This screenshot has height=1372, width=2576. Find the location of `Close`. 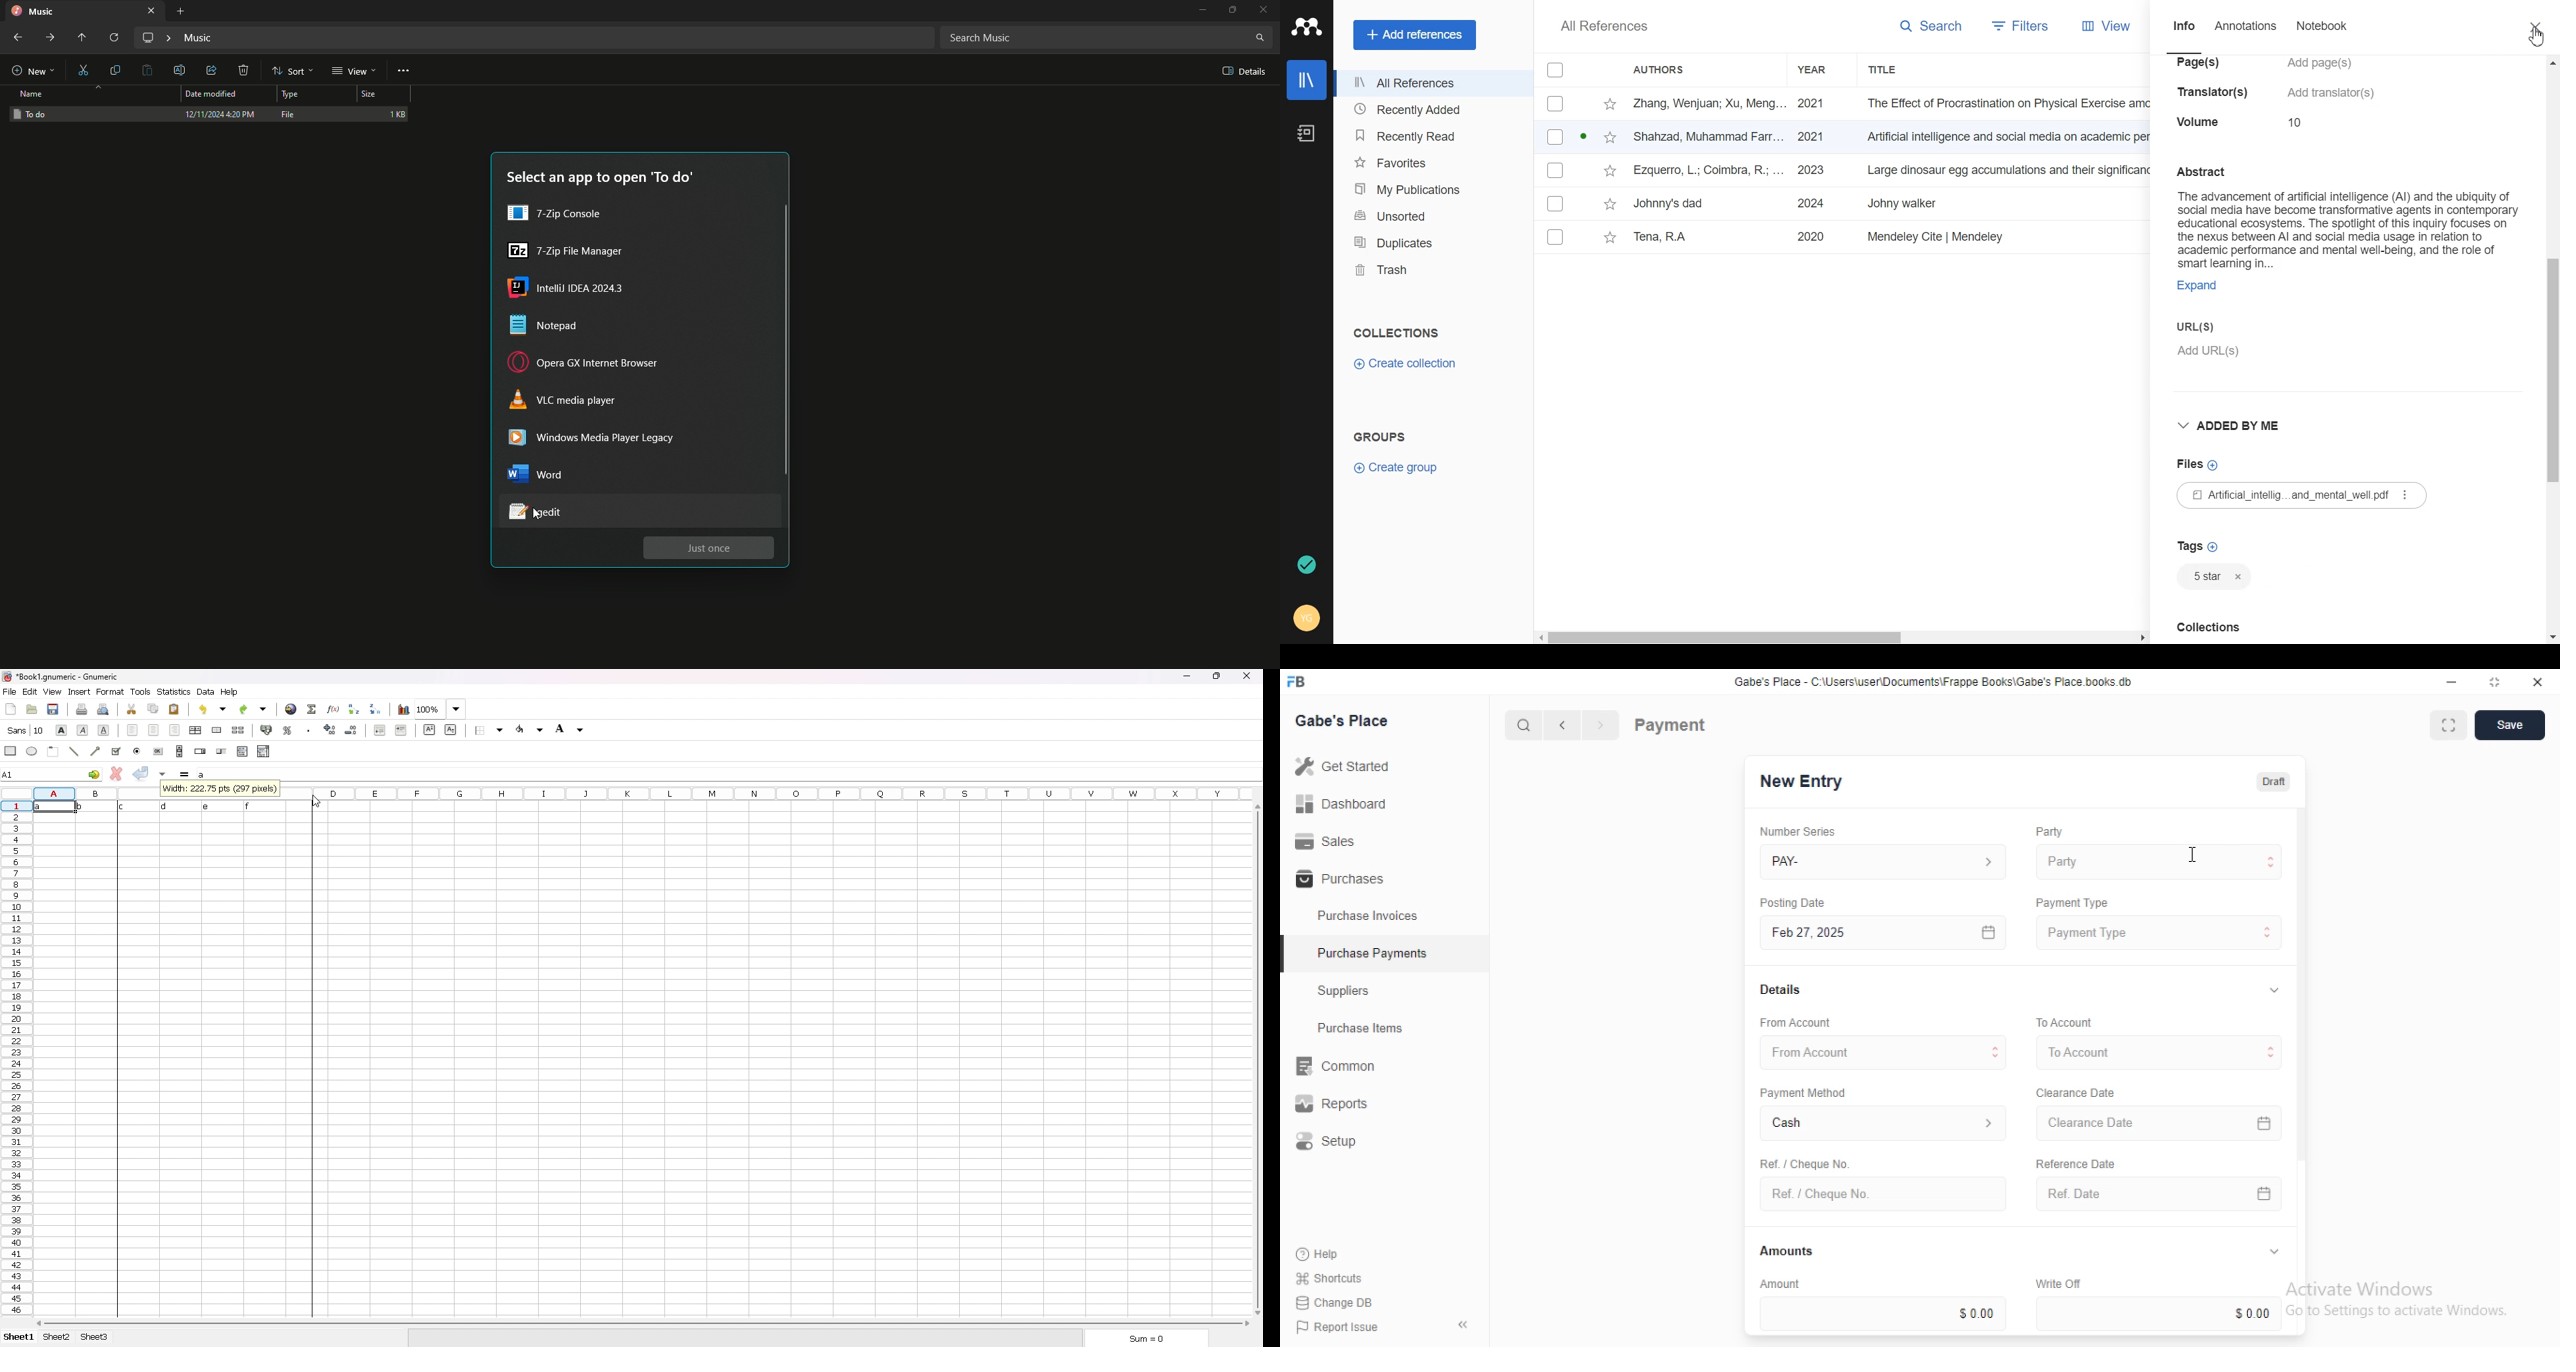

Close is located at coordinates (2537, 27).